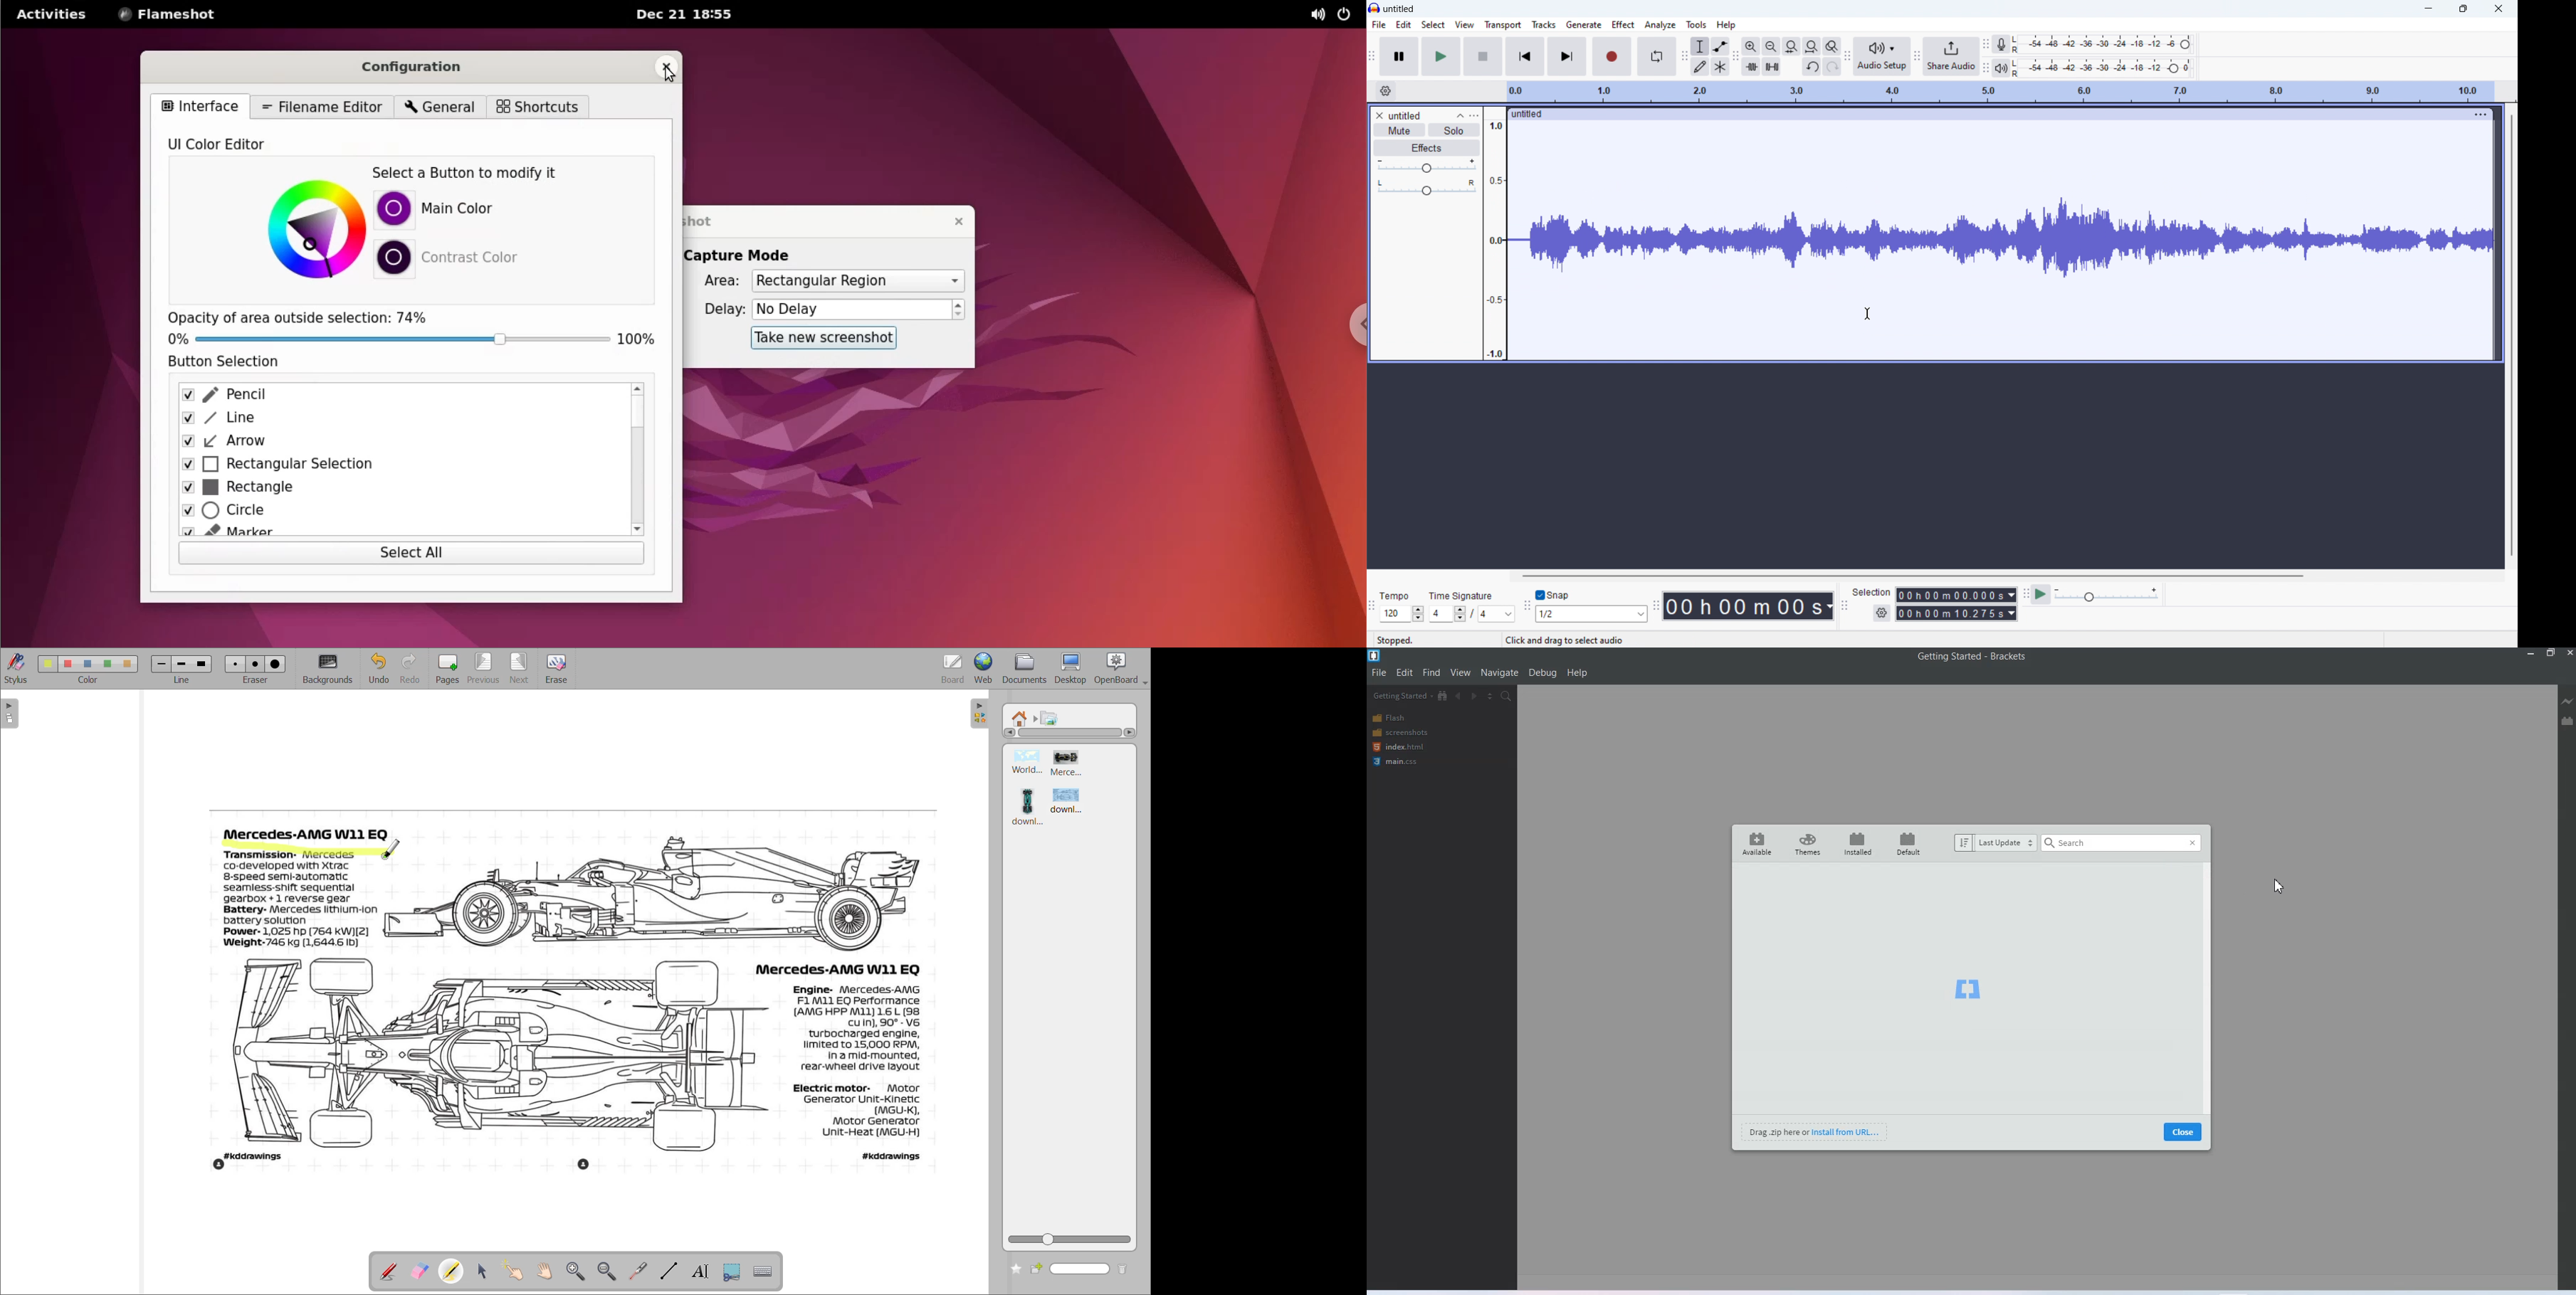  What do you see at coordinates (1403, 24) in the screenshot?
I see `Edit` at bounding box center [1403, 24].